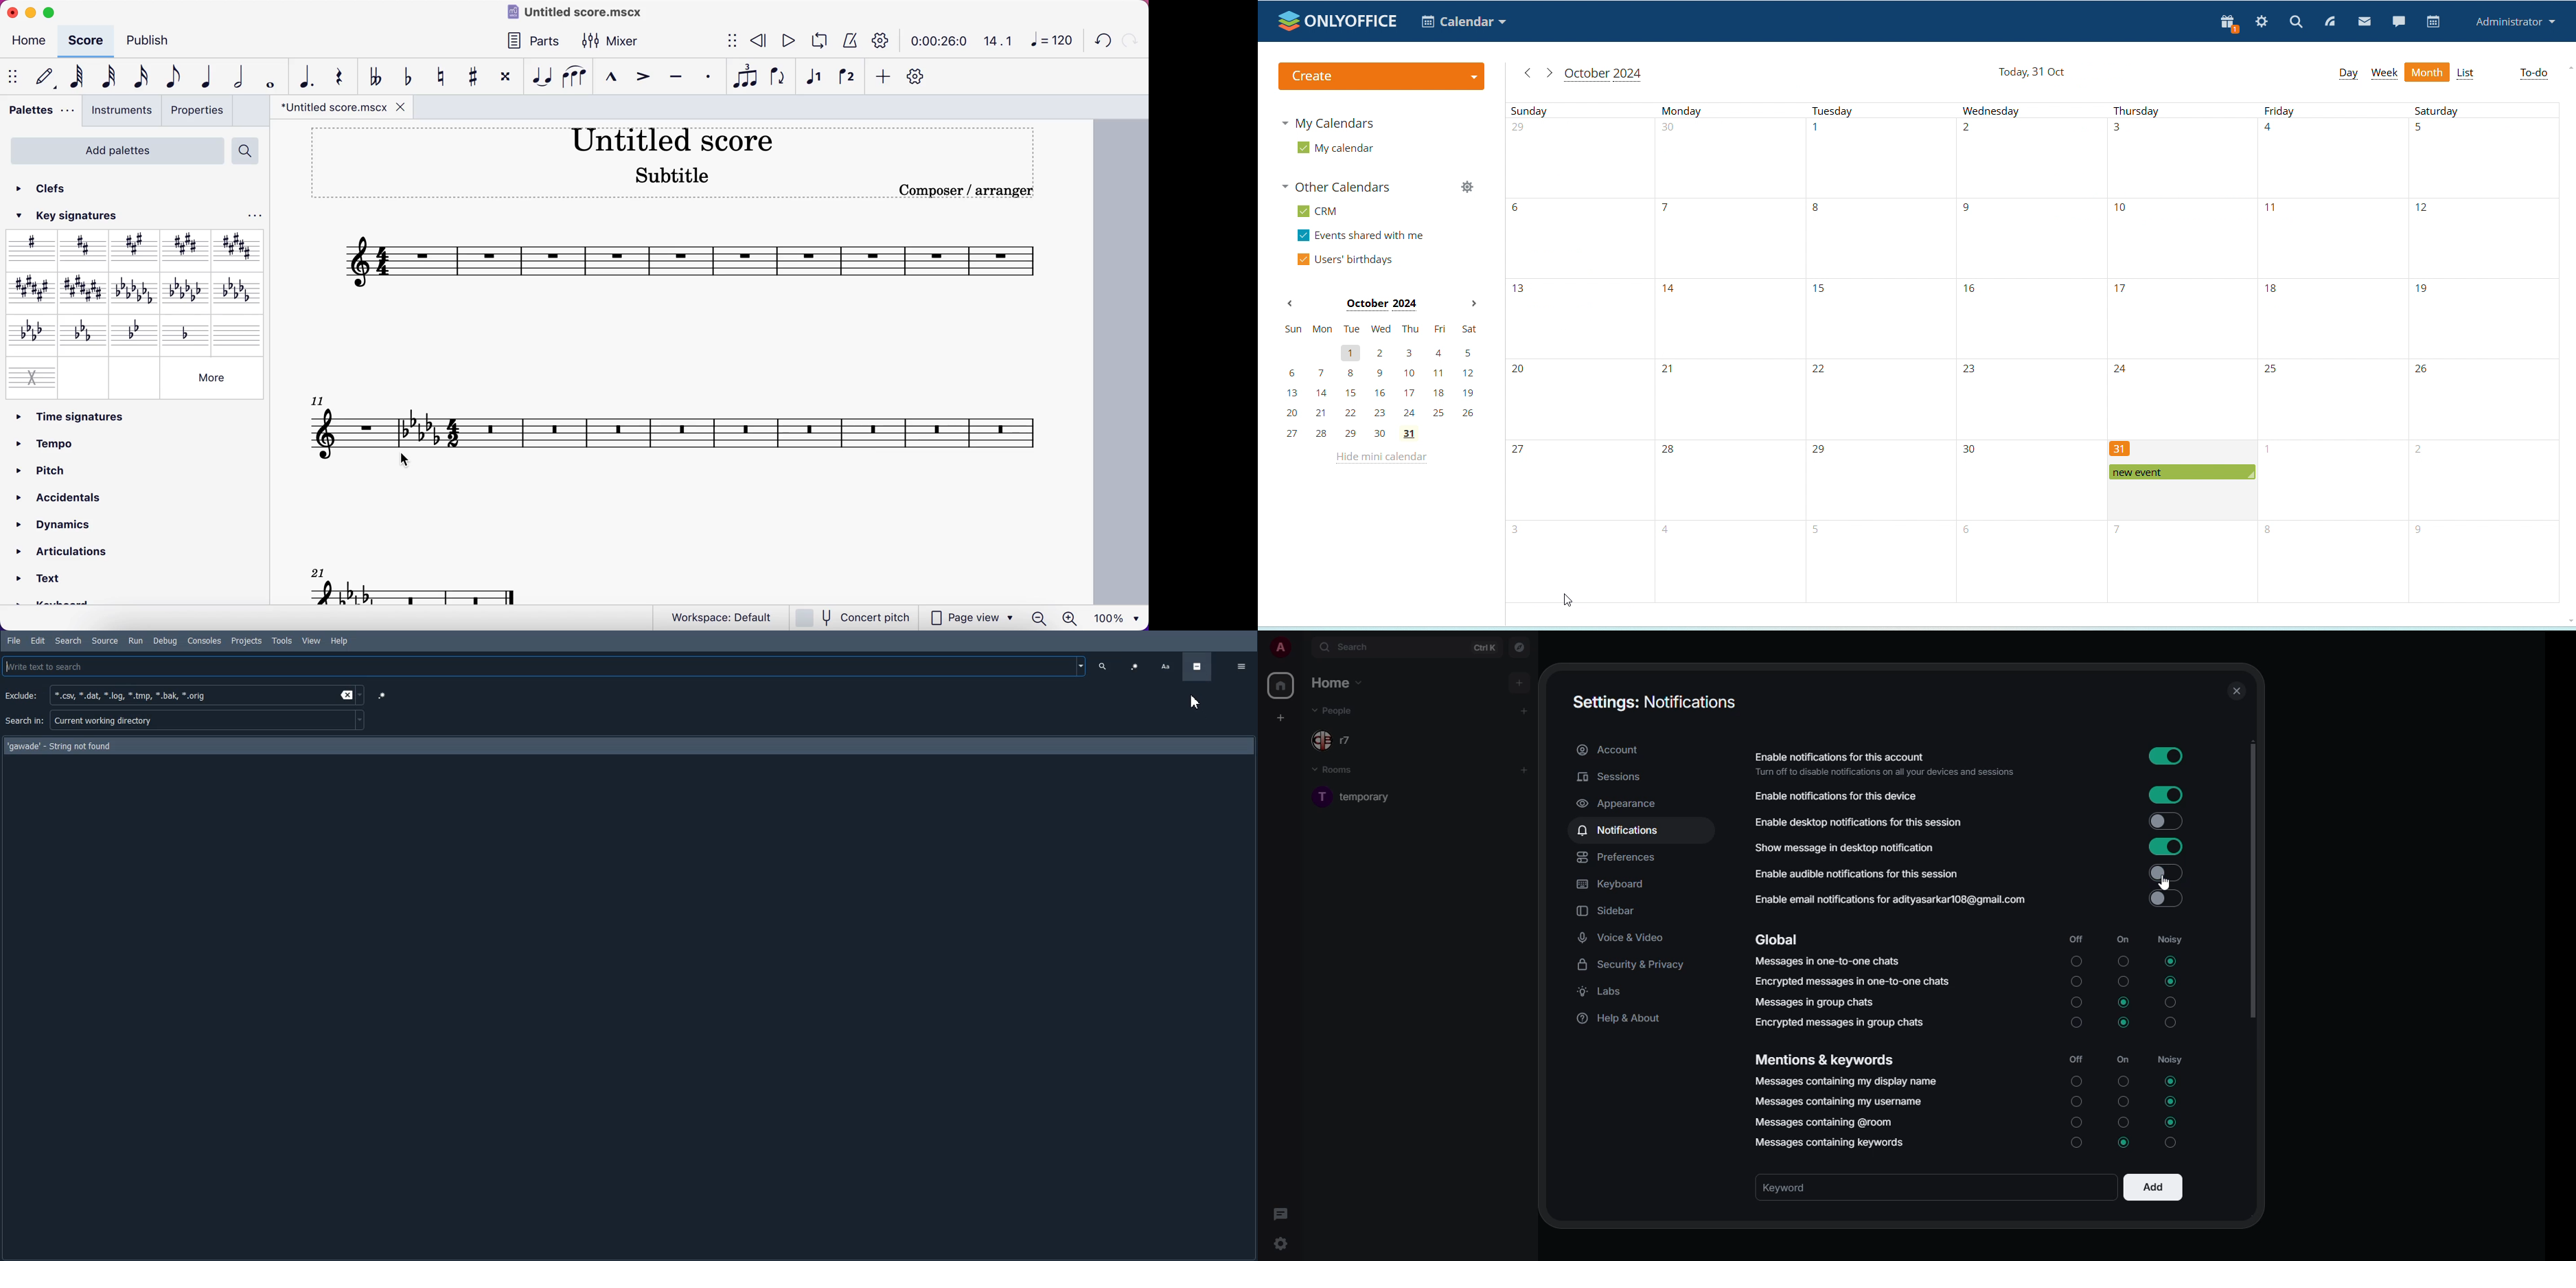 This screenshot has width=2576, height=1288. What do you see at coordinates (777, 79) in the screenshot?
I see `flip direction` at bounding box center [777, 79].